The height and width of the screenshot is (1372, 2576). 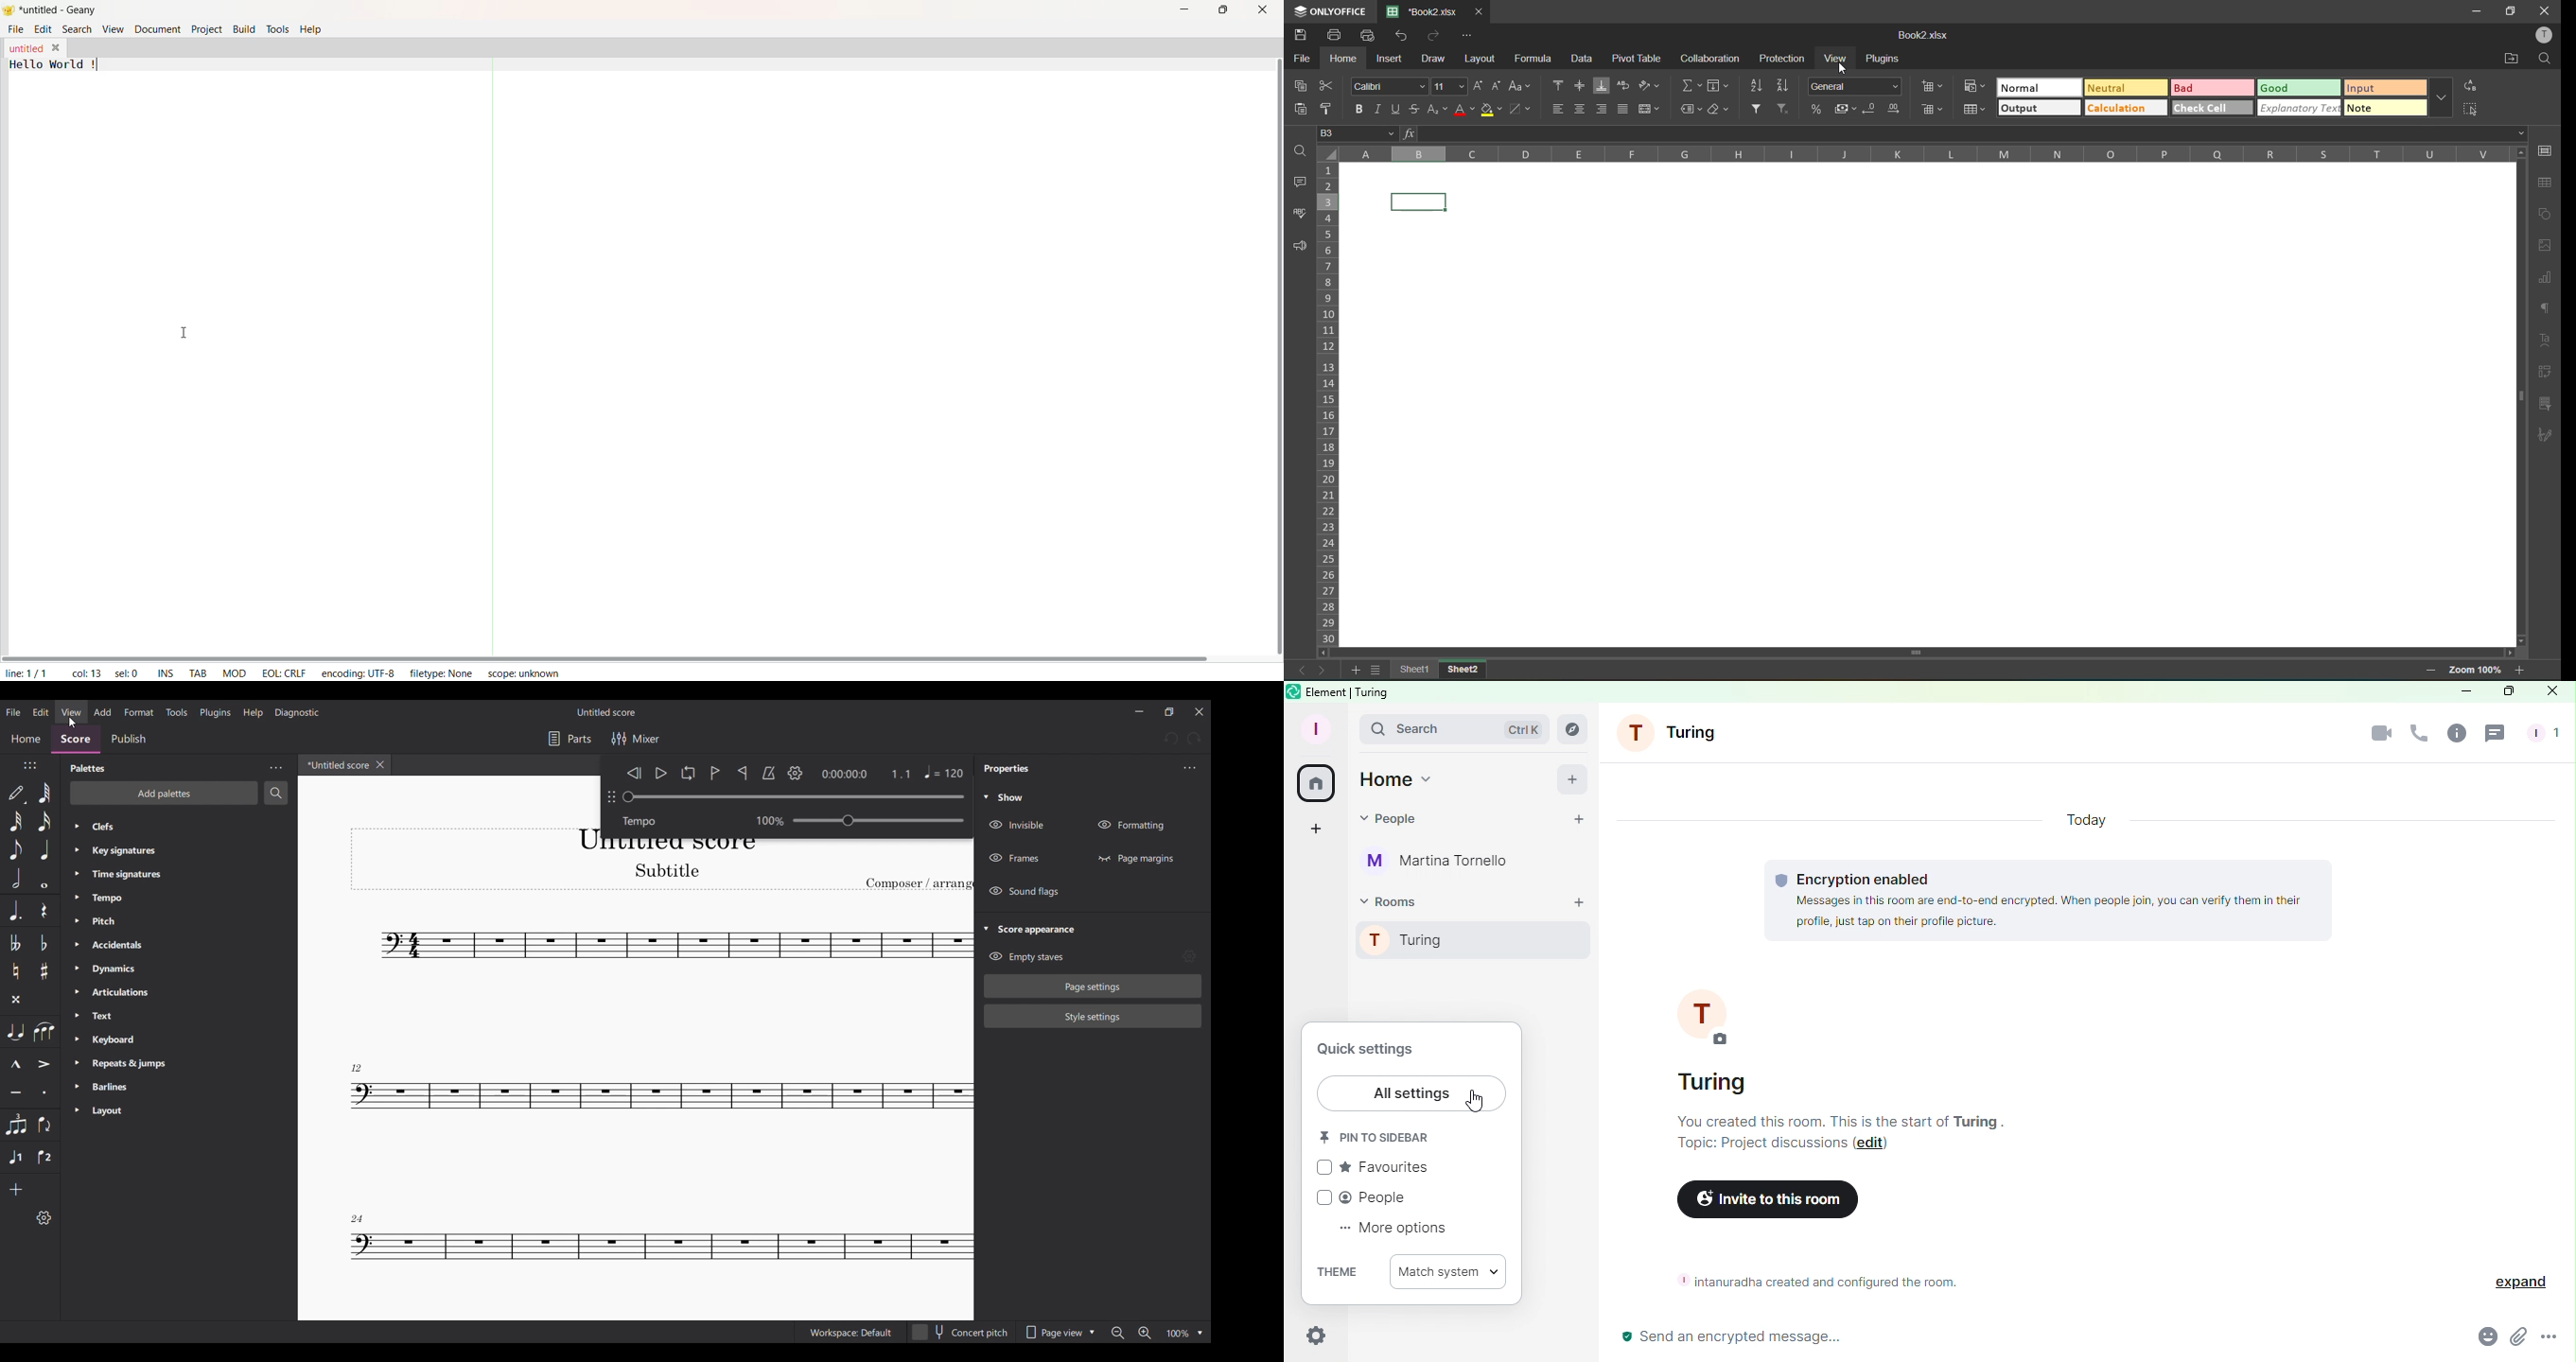 I want to click on Redo, so click(x=1194, y=739).